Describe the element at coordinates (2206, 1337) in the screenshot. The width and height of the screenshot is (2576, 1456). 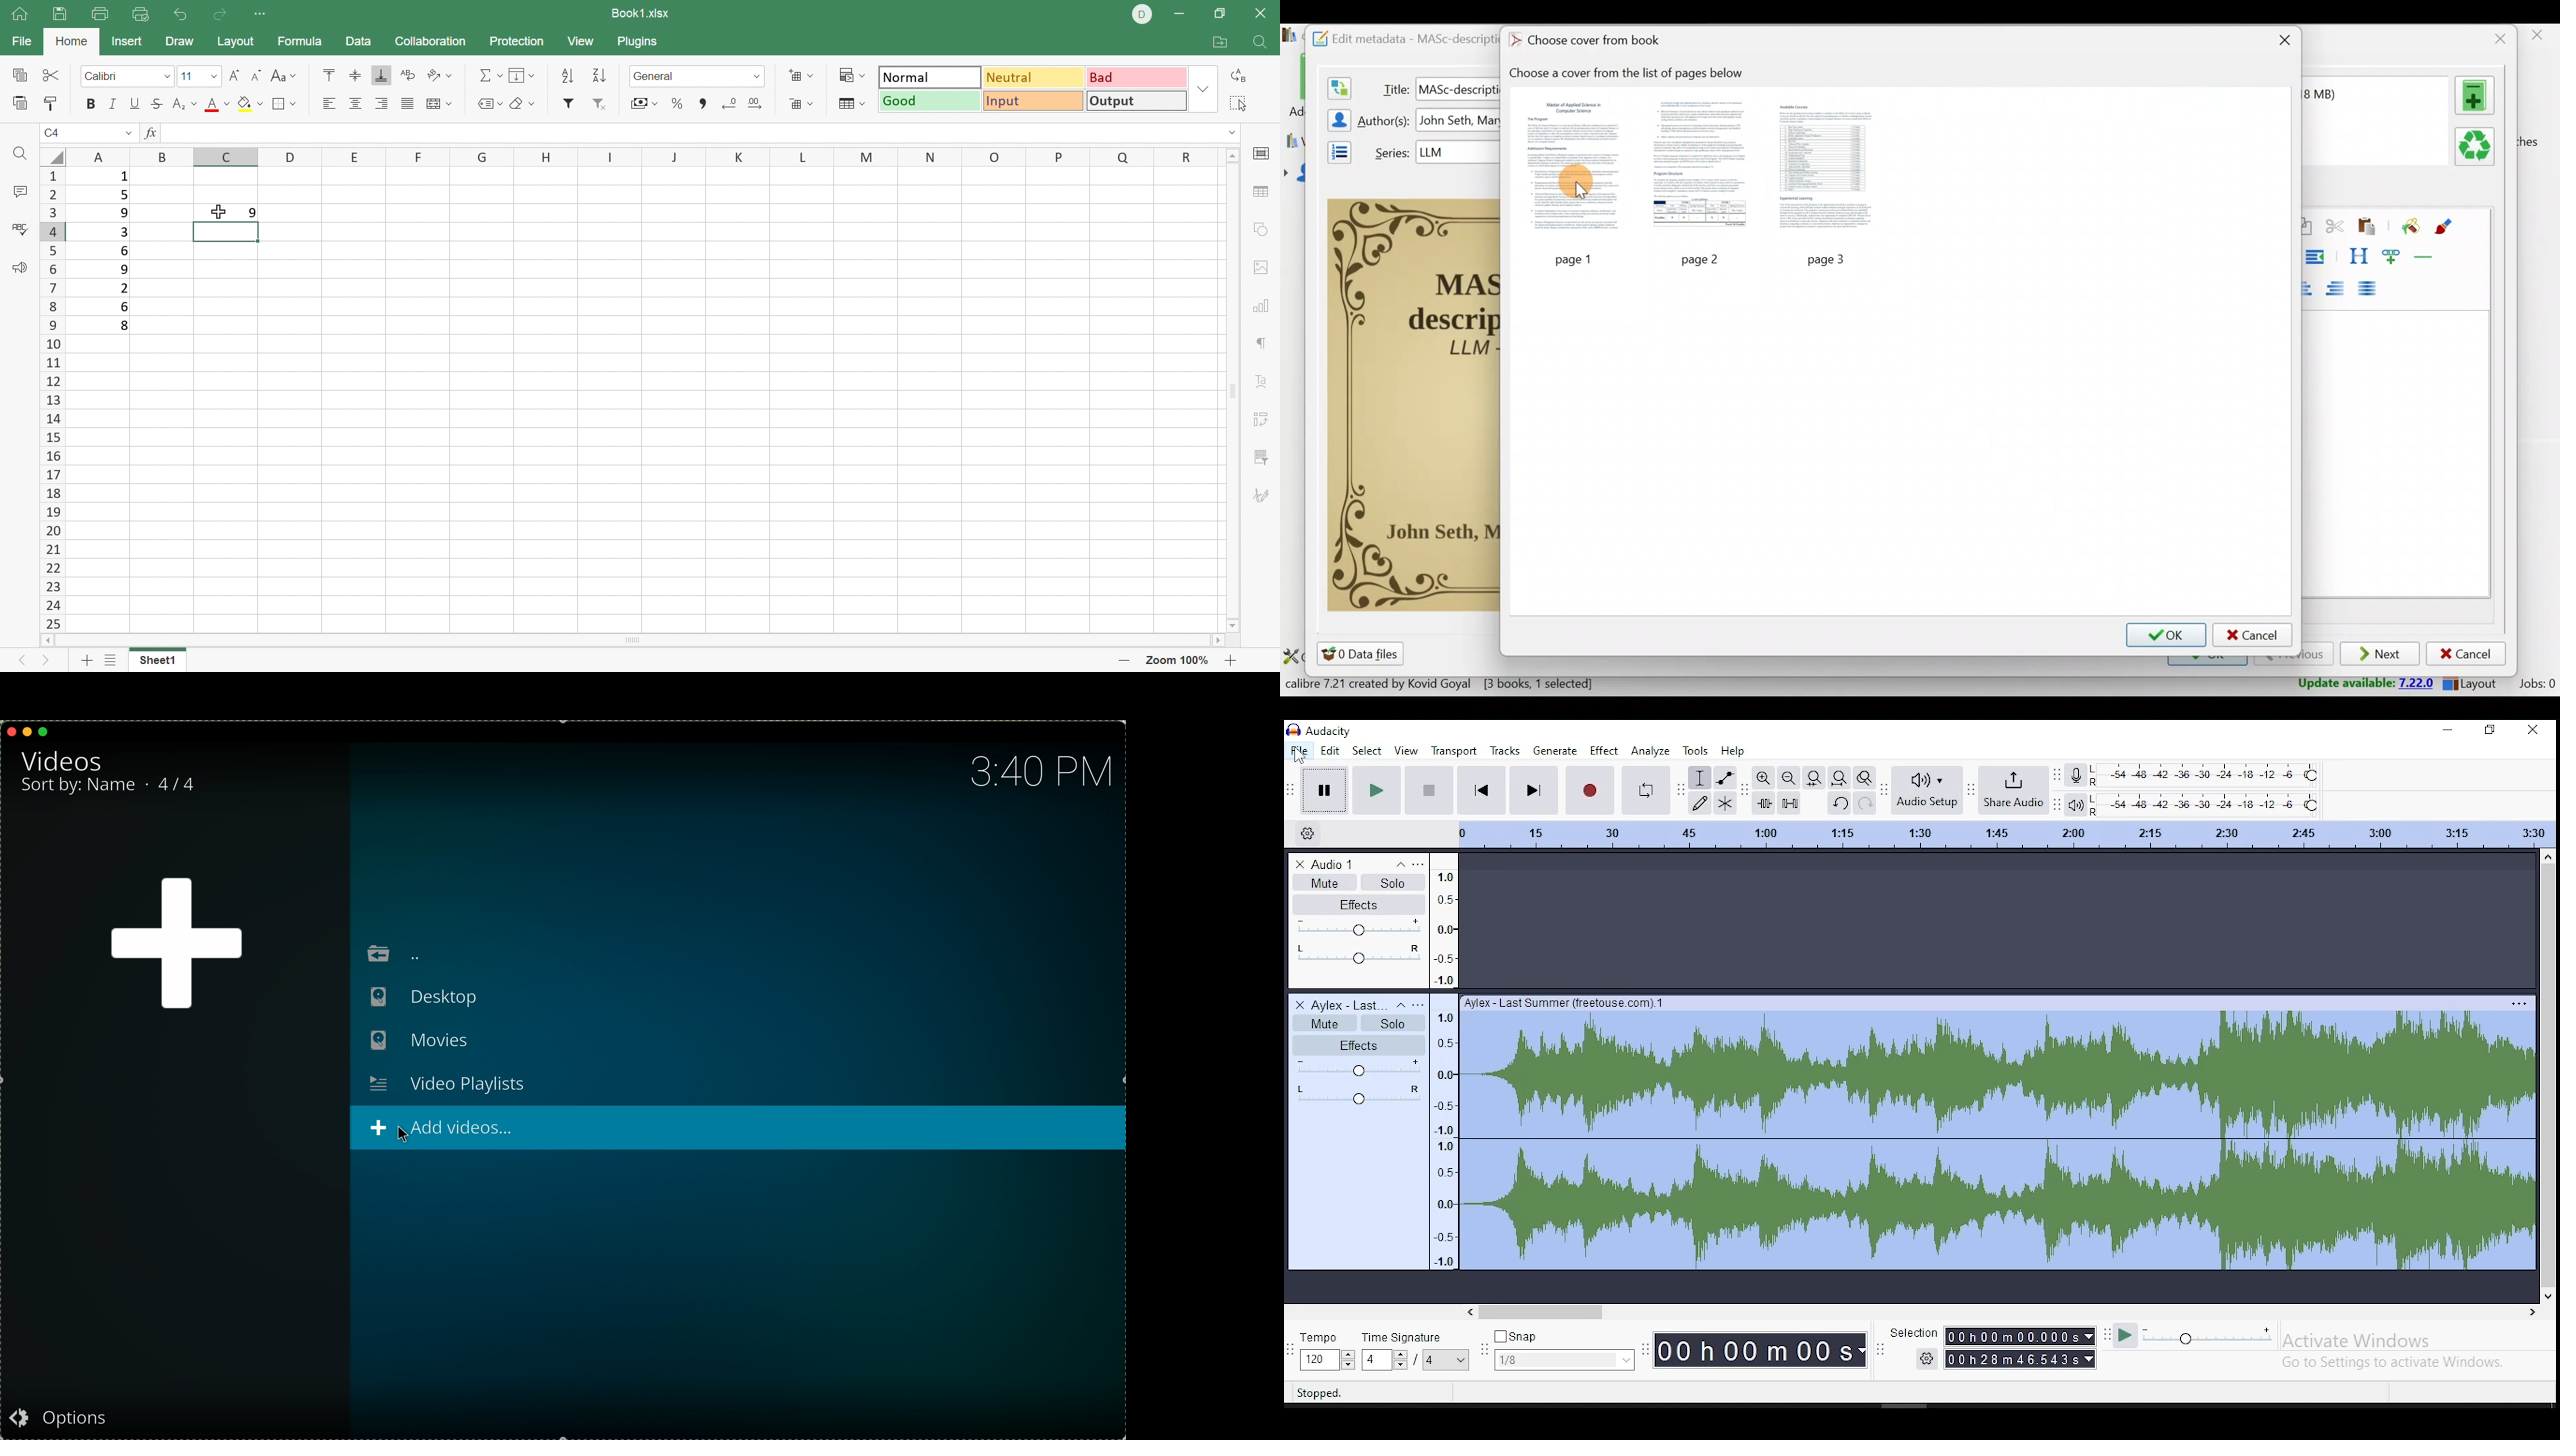
I see `playback speed` at that location.